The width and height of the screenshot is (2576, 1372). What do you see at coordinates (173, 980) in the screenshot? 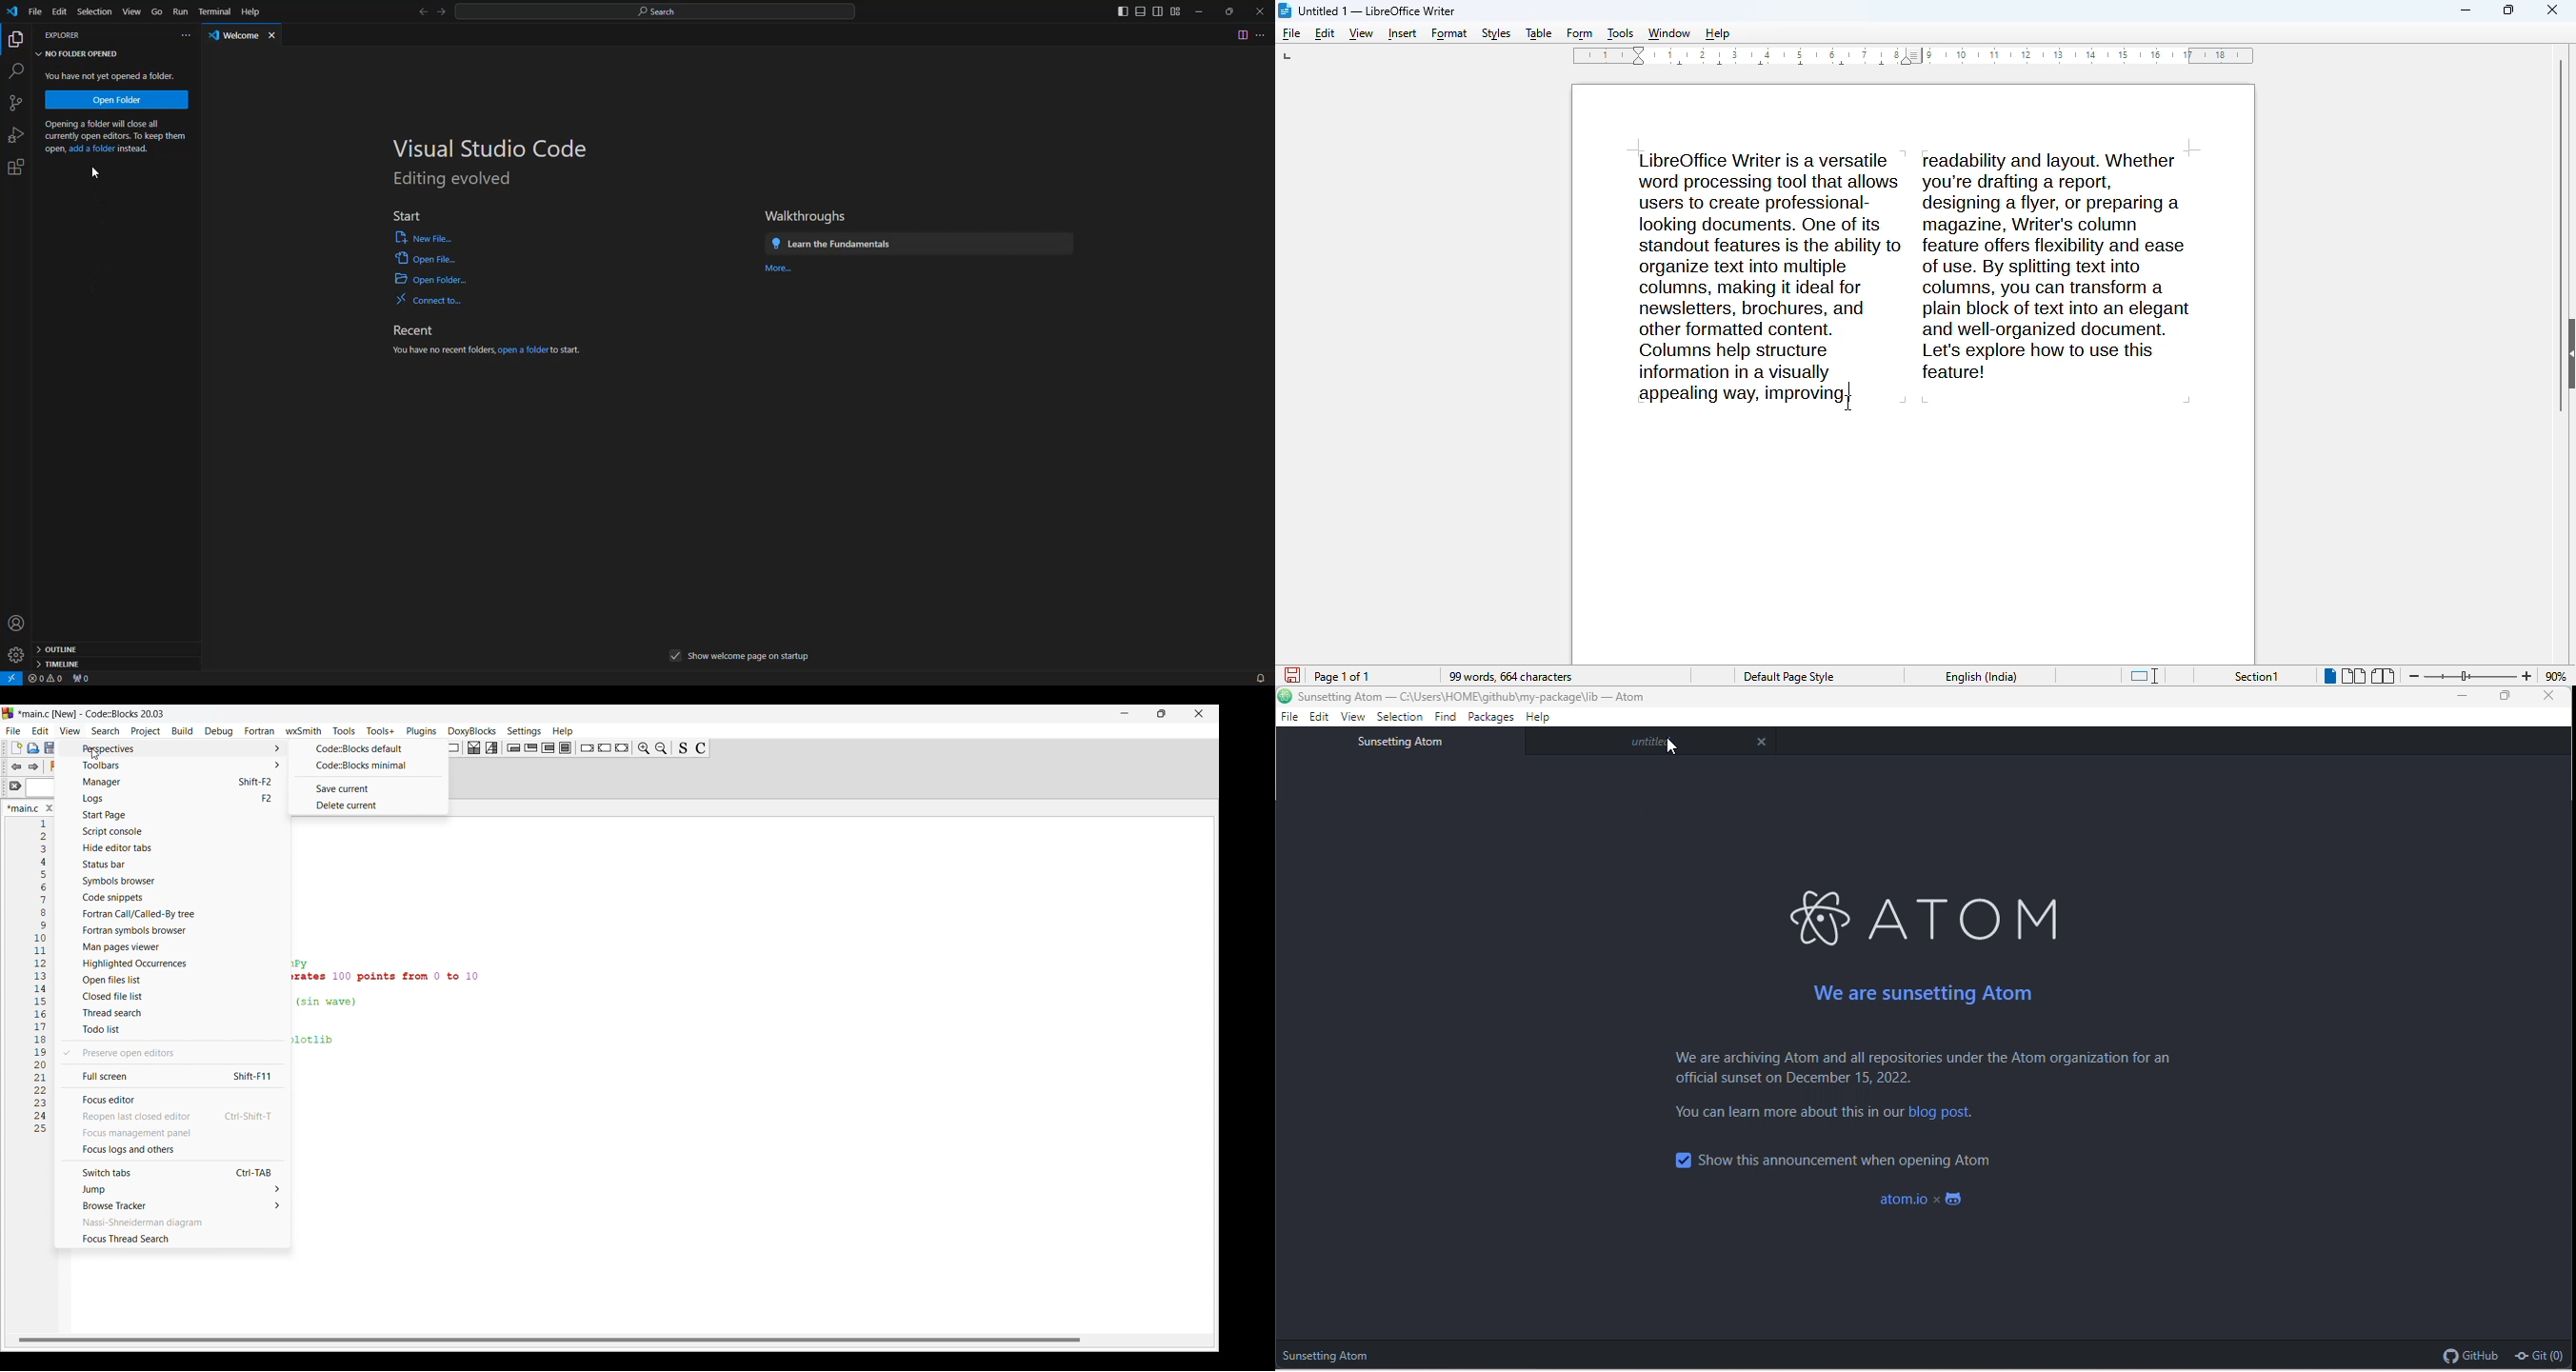
I see `Open files list` at bounding box center [173, 980].